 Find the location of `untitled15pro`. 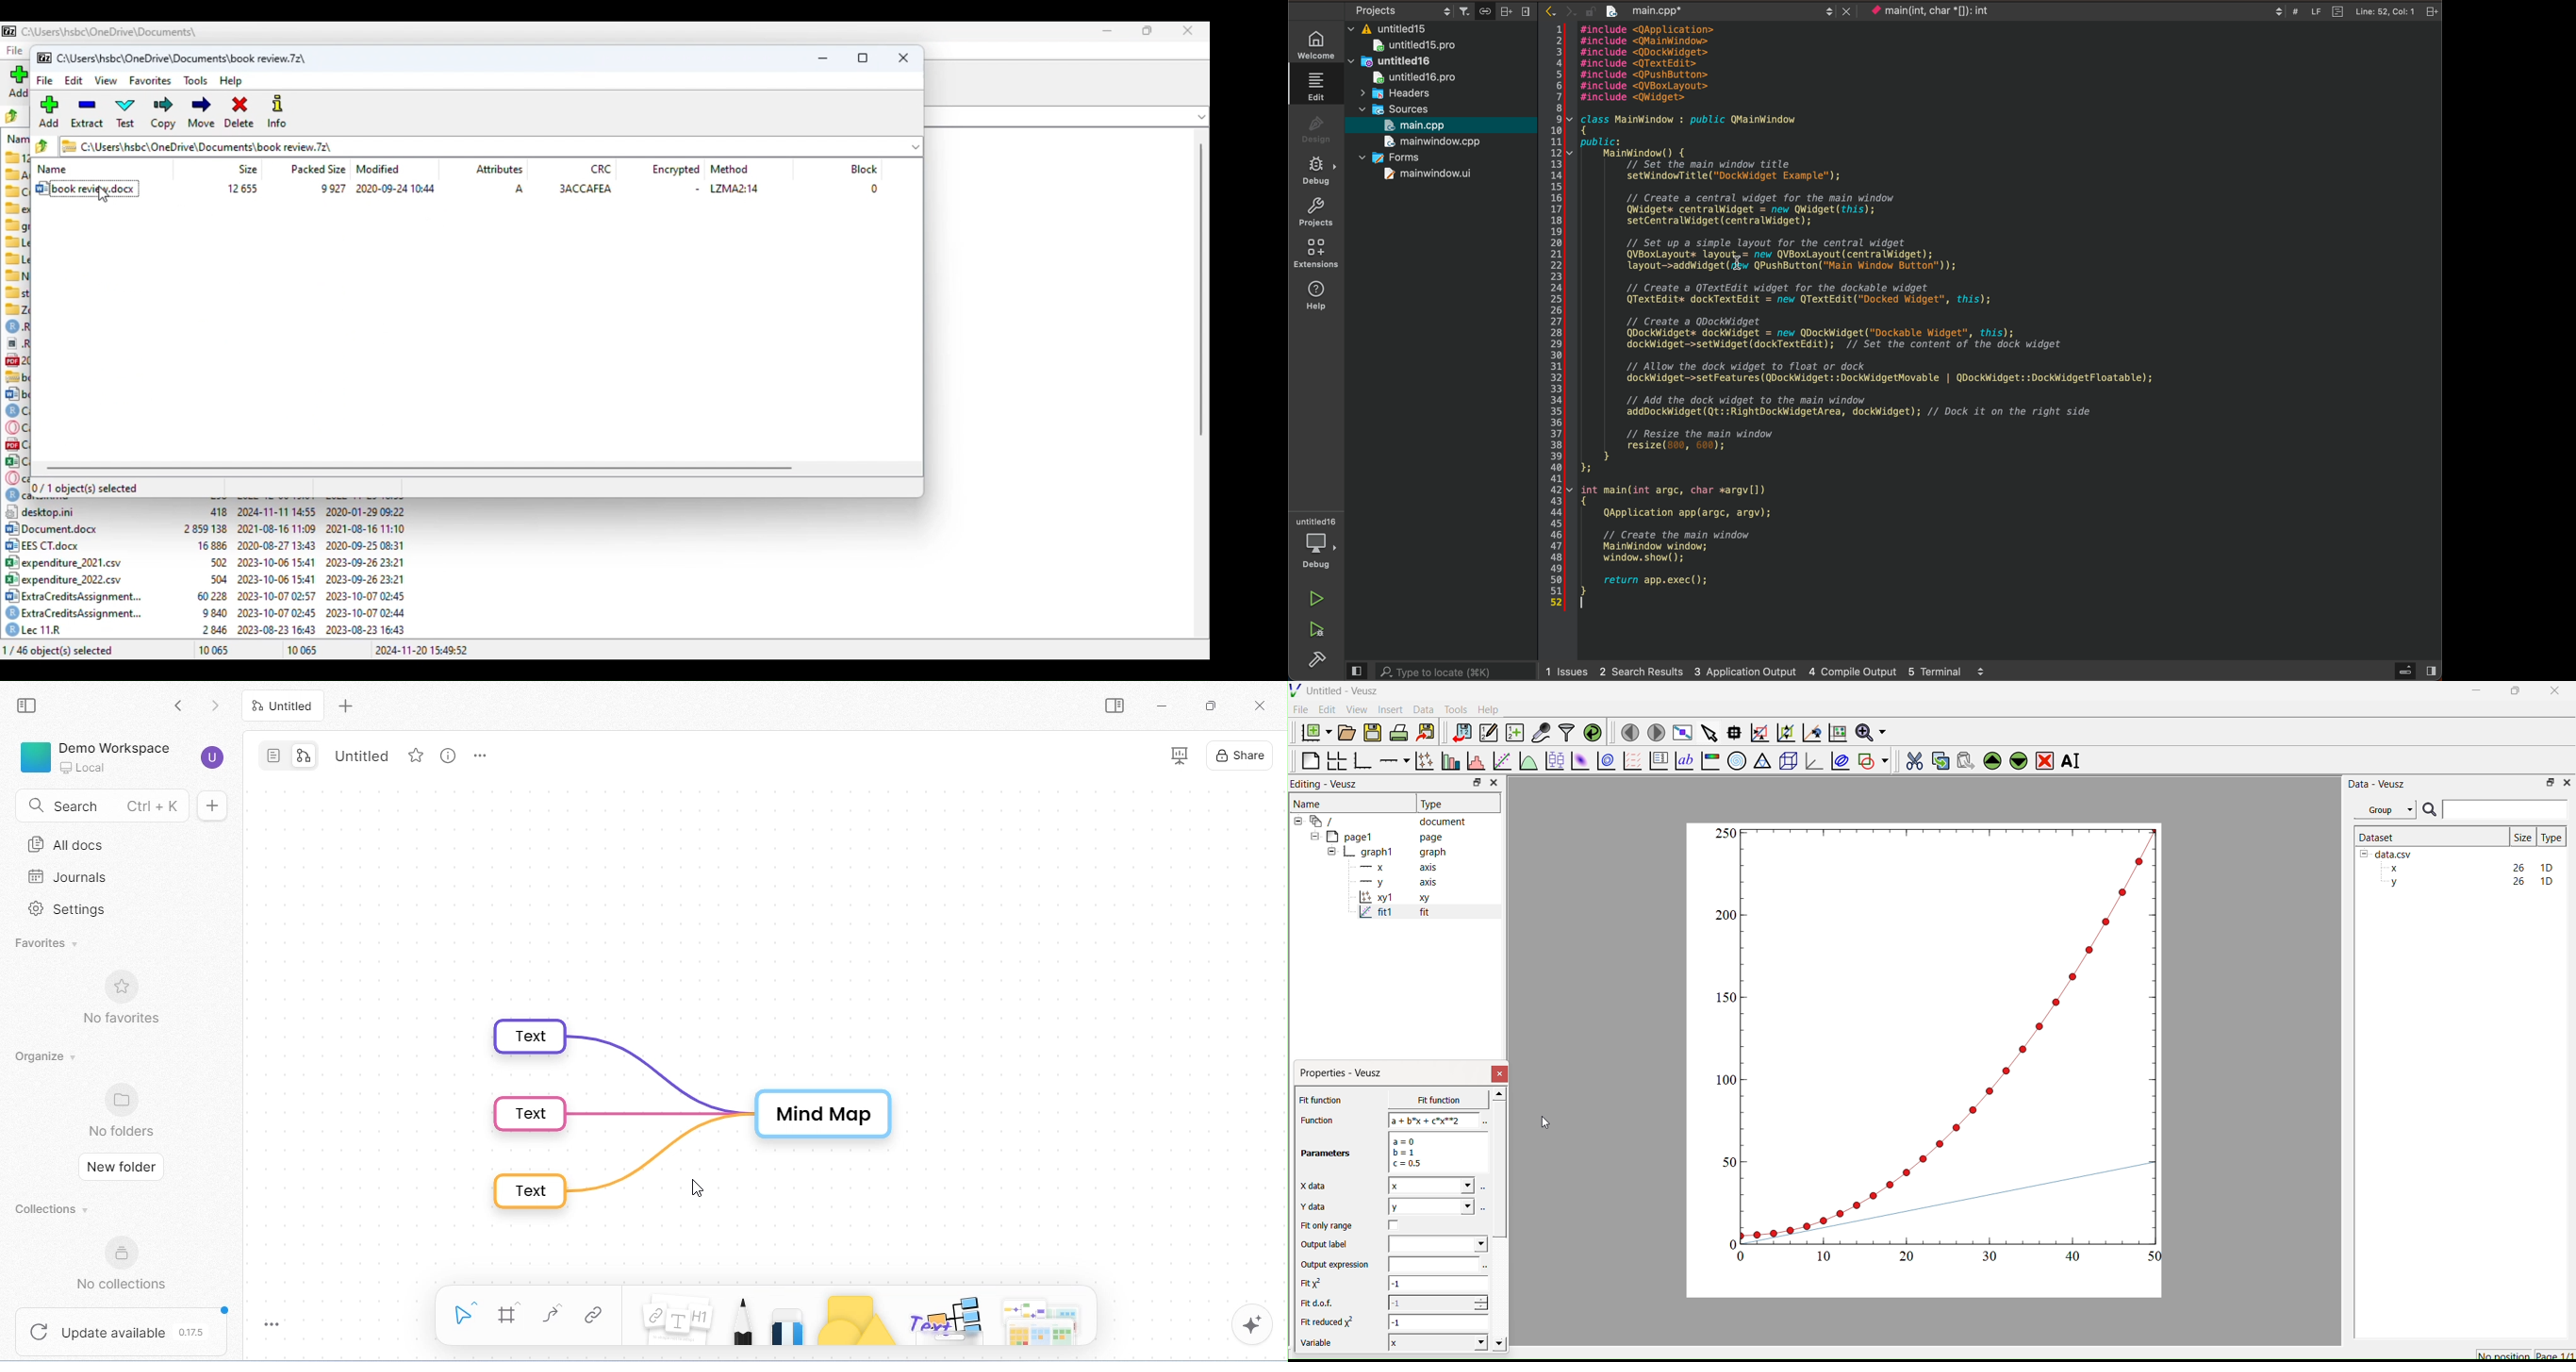

untitled15pro is located at coordinates (1416, 46).